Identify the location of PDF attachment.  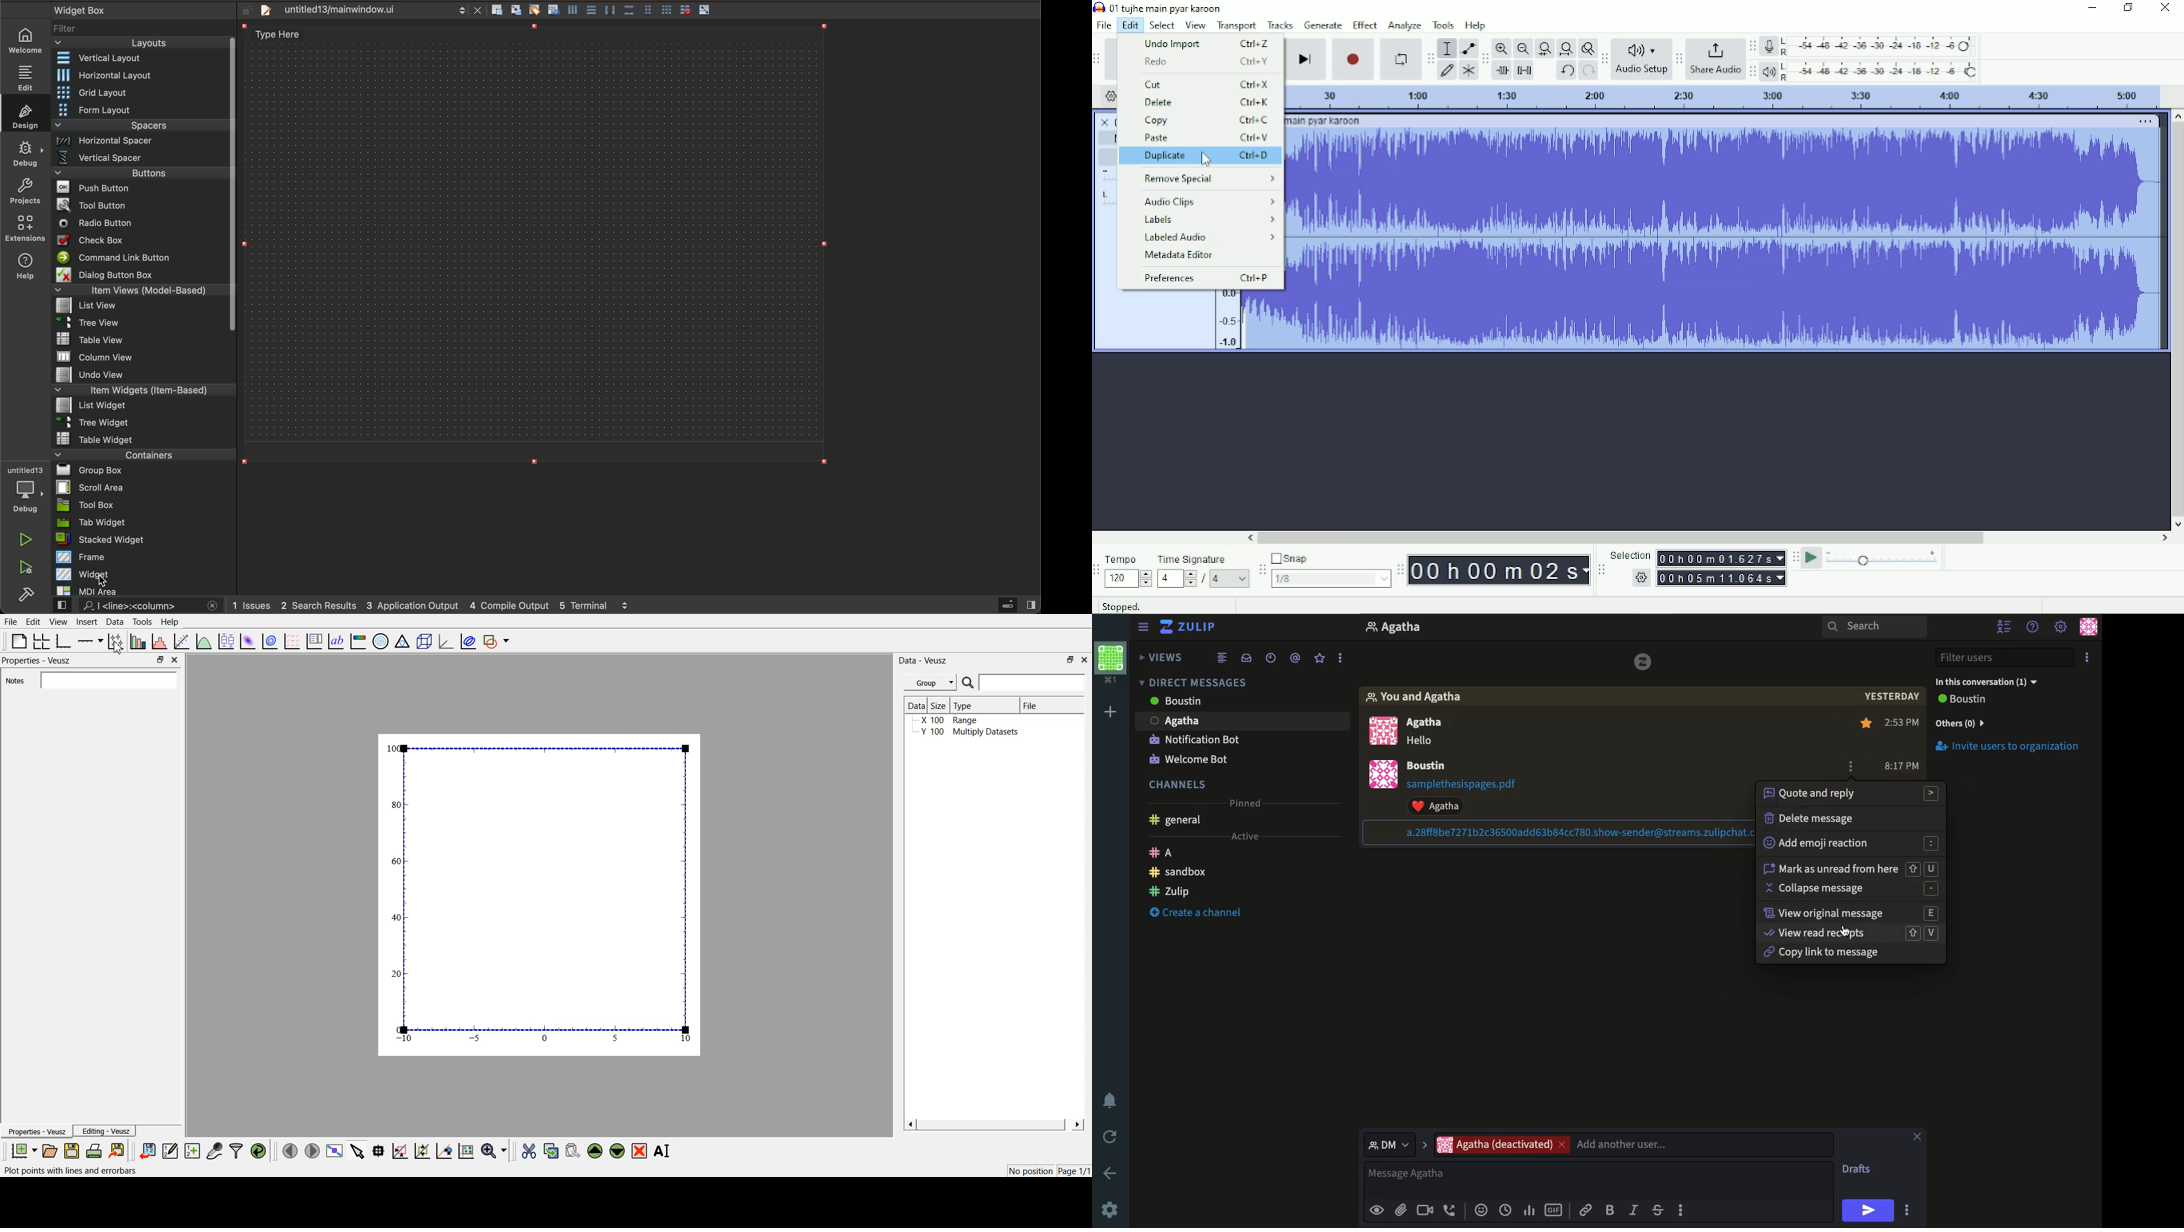
(1475, 784).